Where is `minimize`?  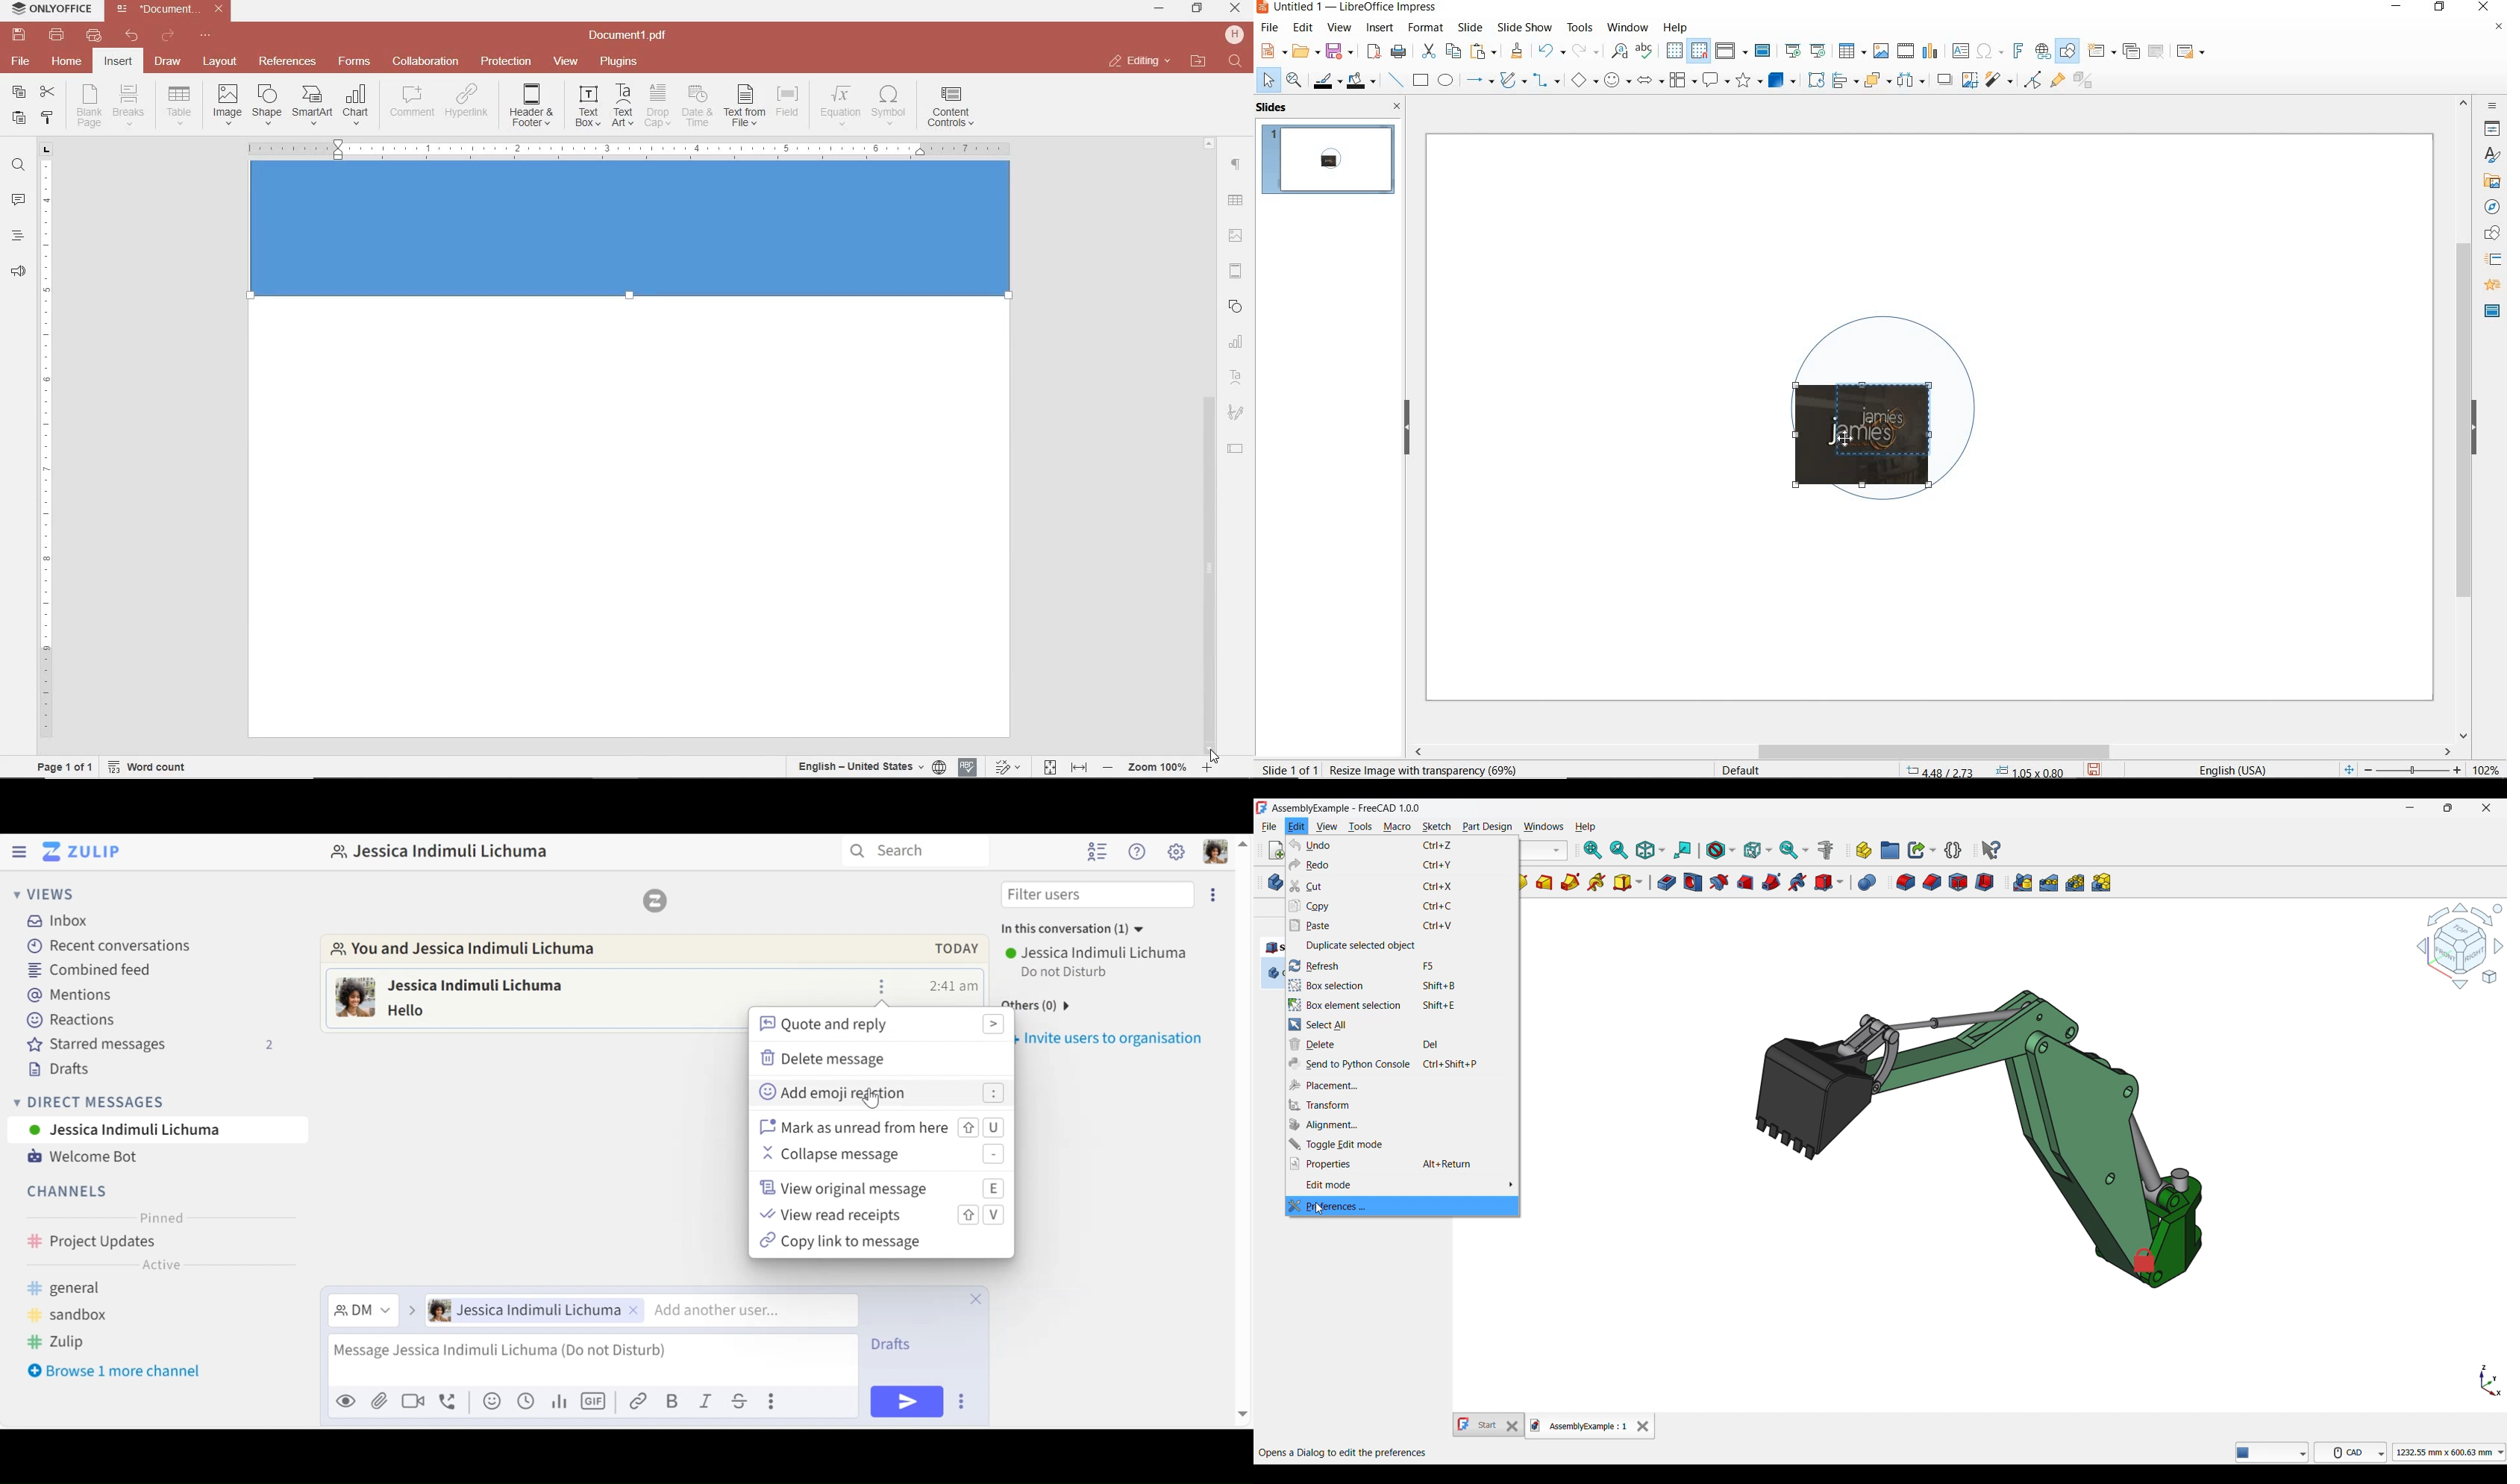 minimize is located at coordinates (1160, 8).